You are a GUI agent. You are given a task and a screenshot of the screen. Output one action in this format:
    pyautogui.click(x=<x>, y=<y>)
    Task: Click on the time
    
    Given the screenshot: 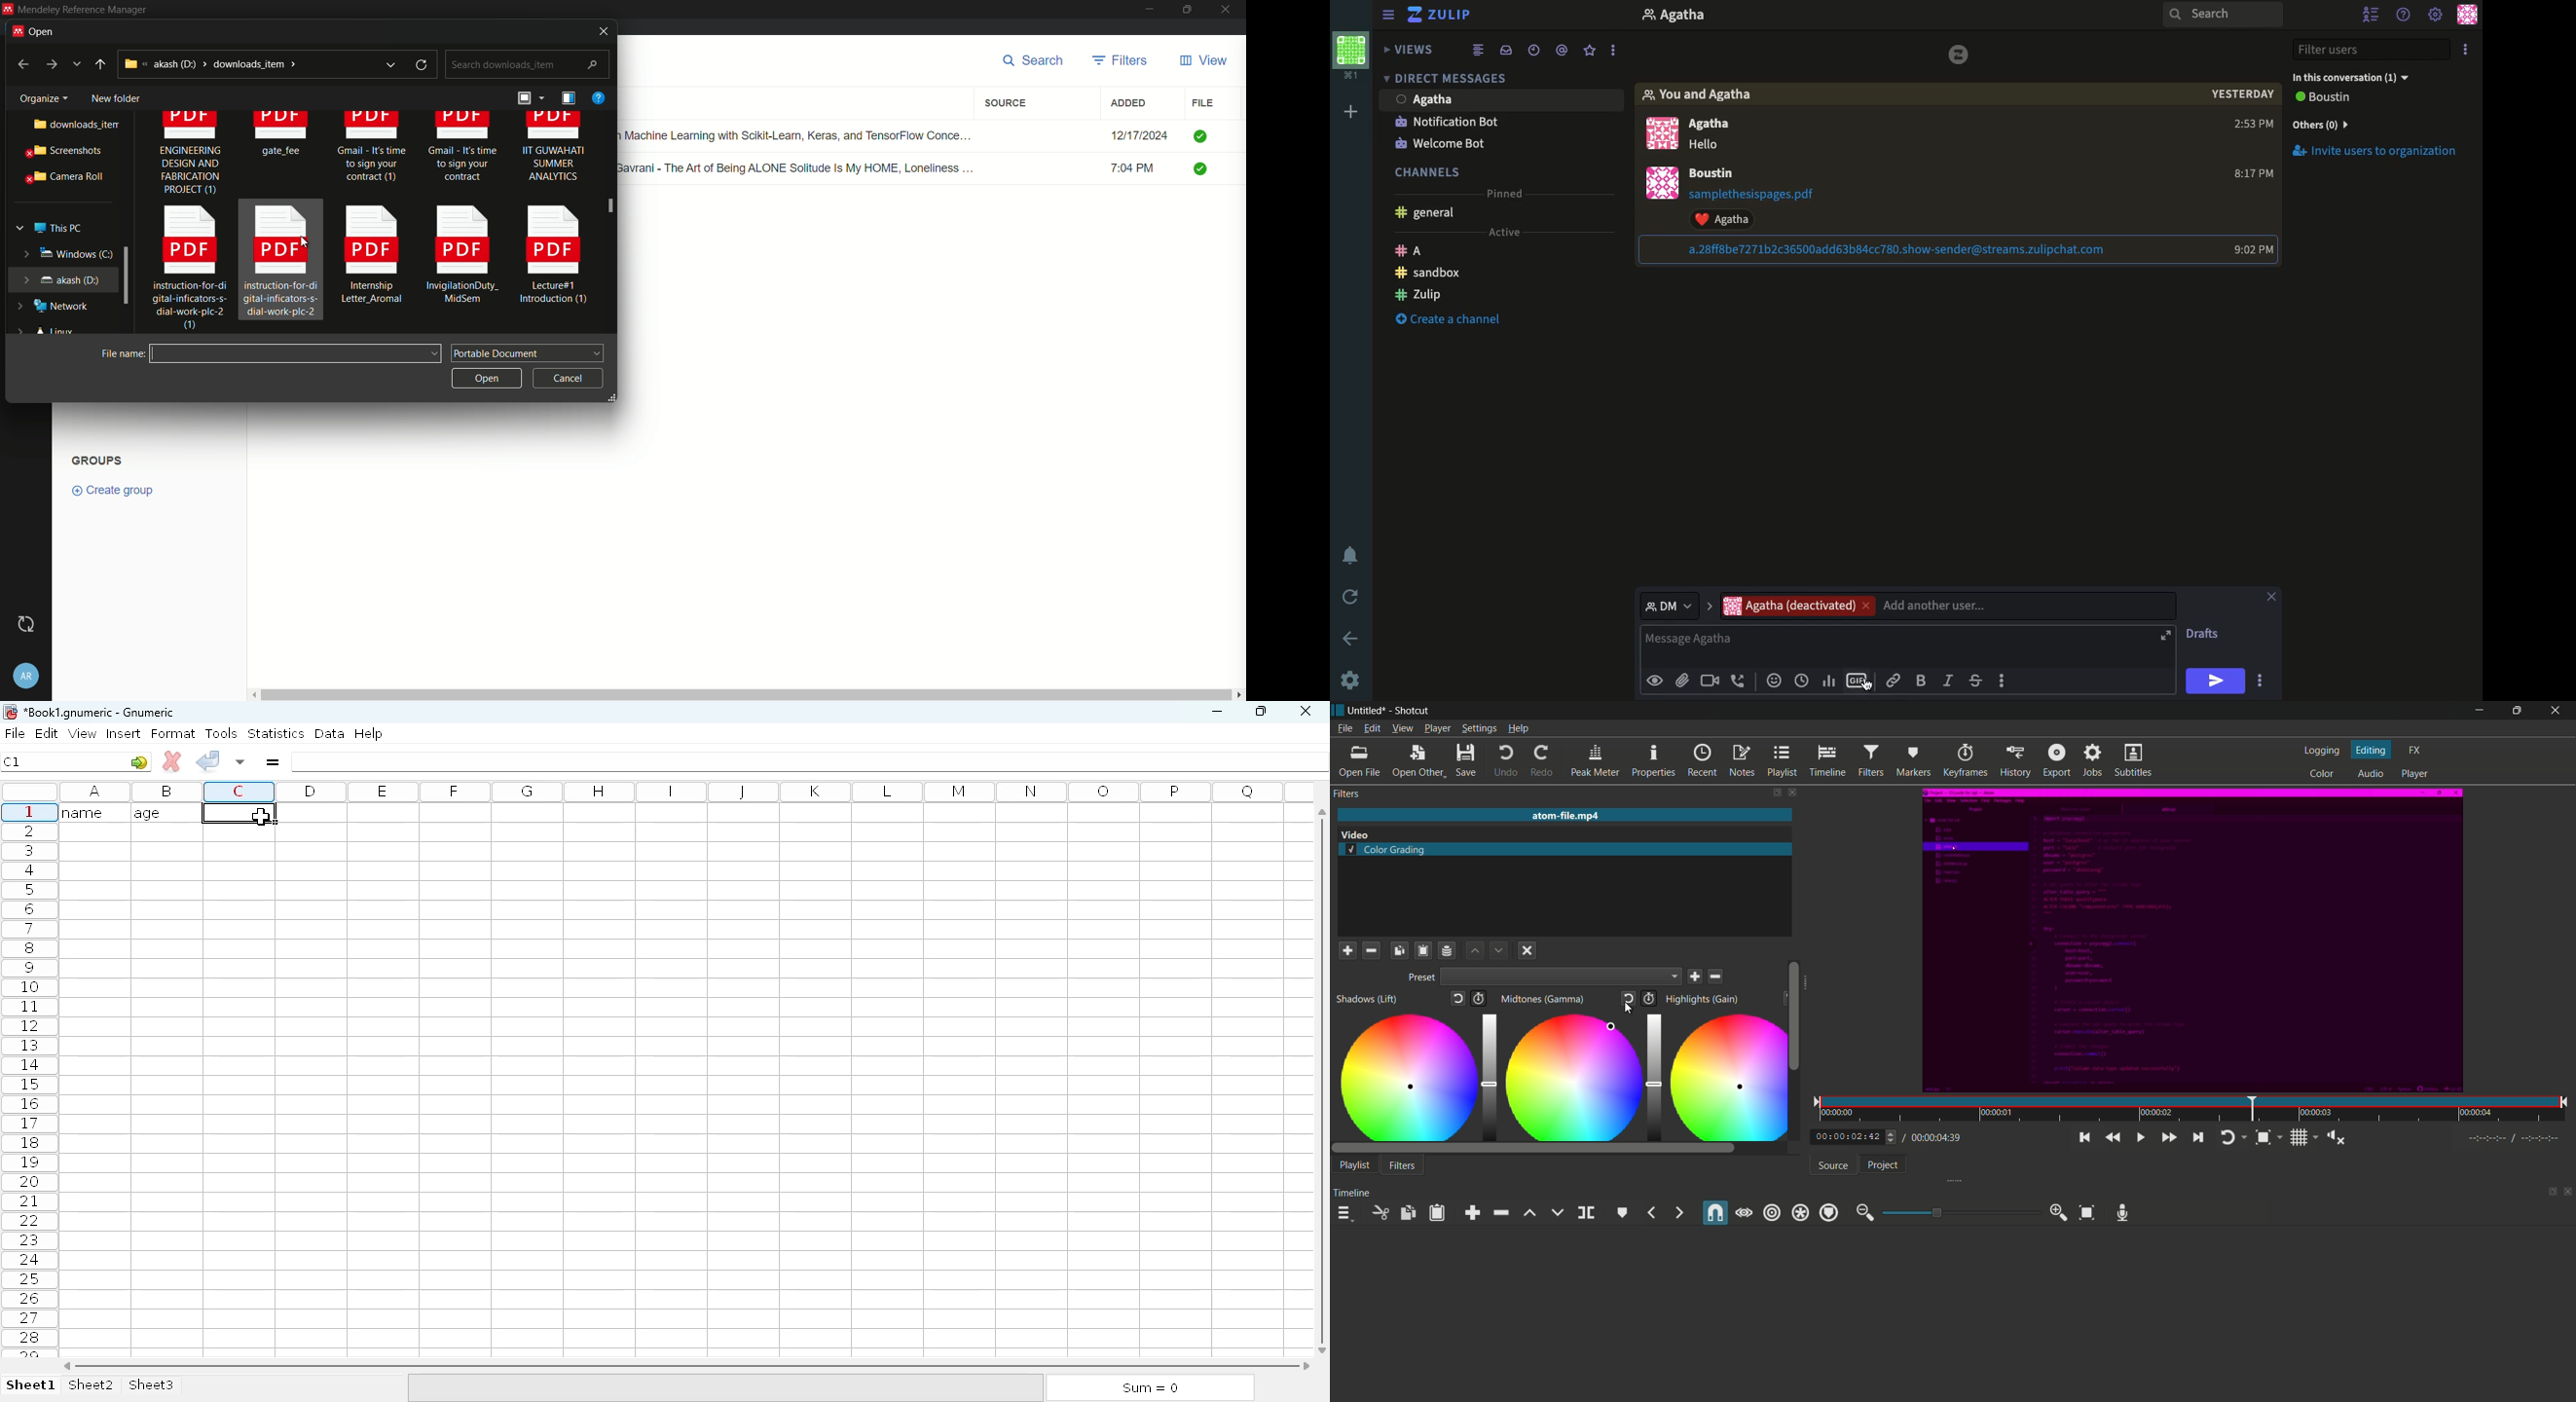 What is the action you would take?
    pyautogui.click(x=2197, y=1112)
    